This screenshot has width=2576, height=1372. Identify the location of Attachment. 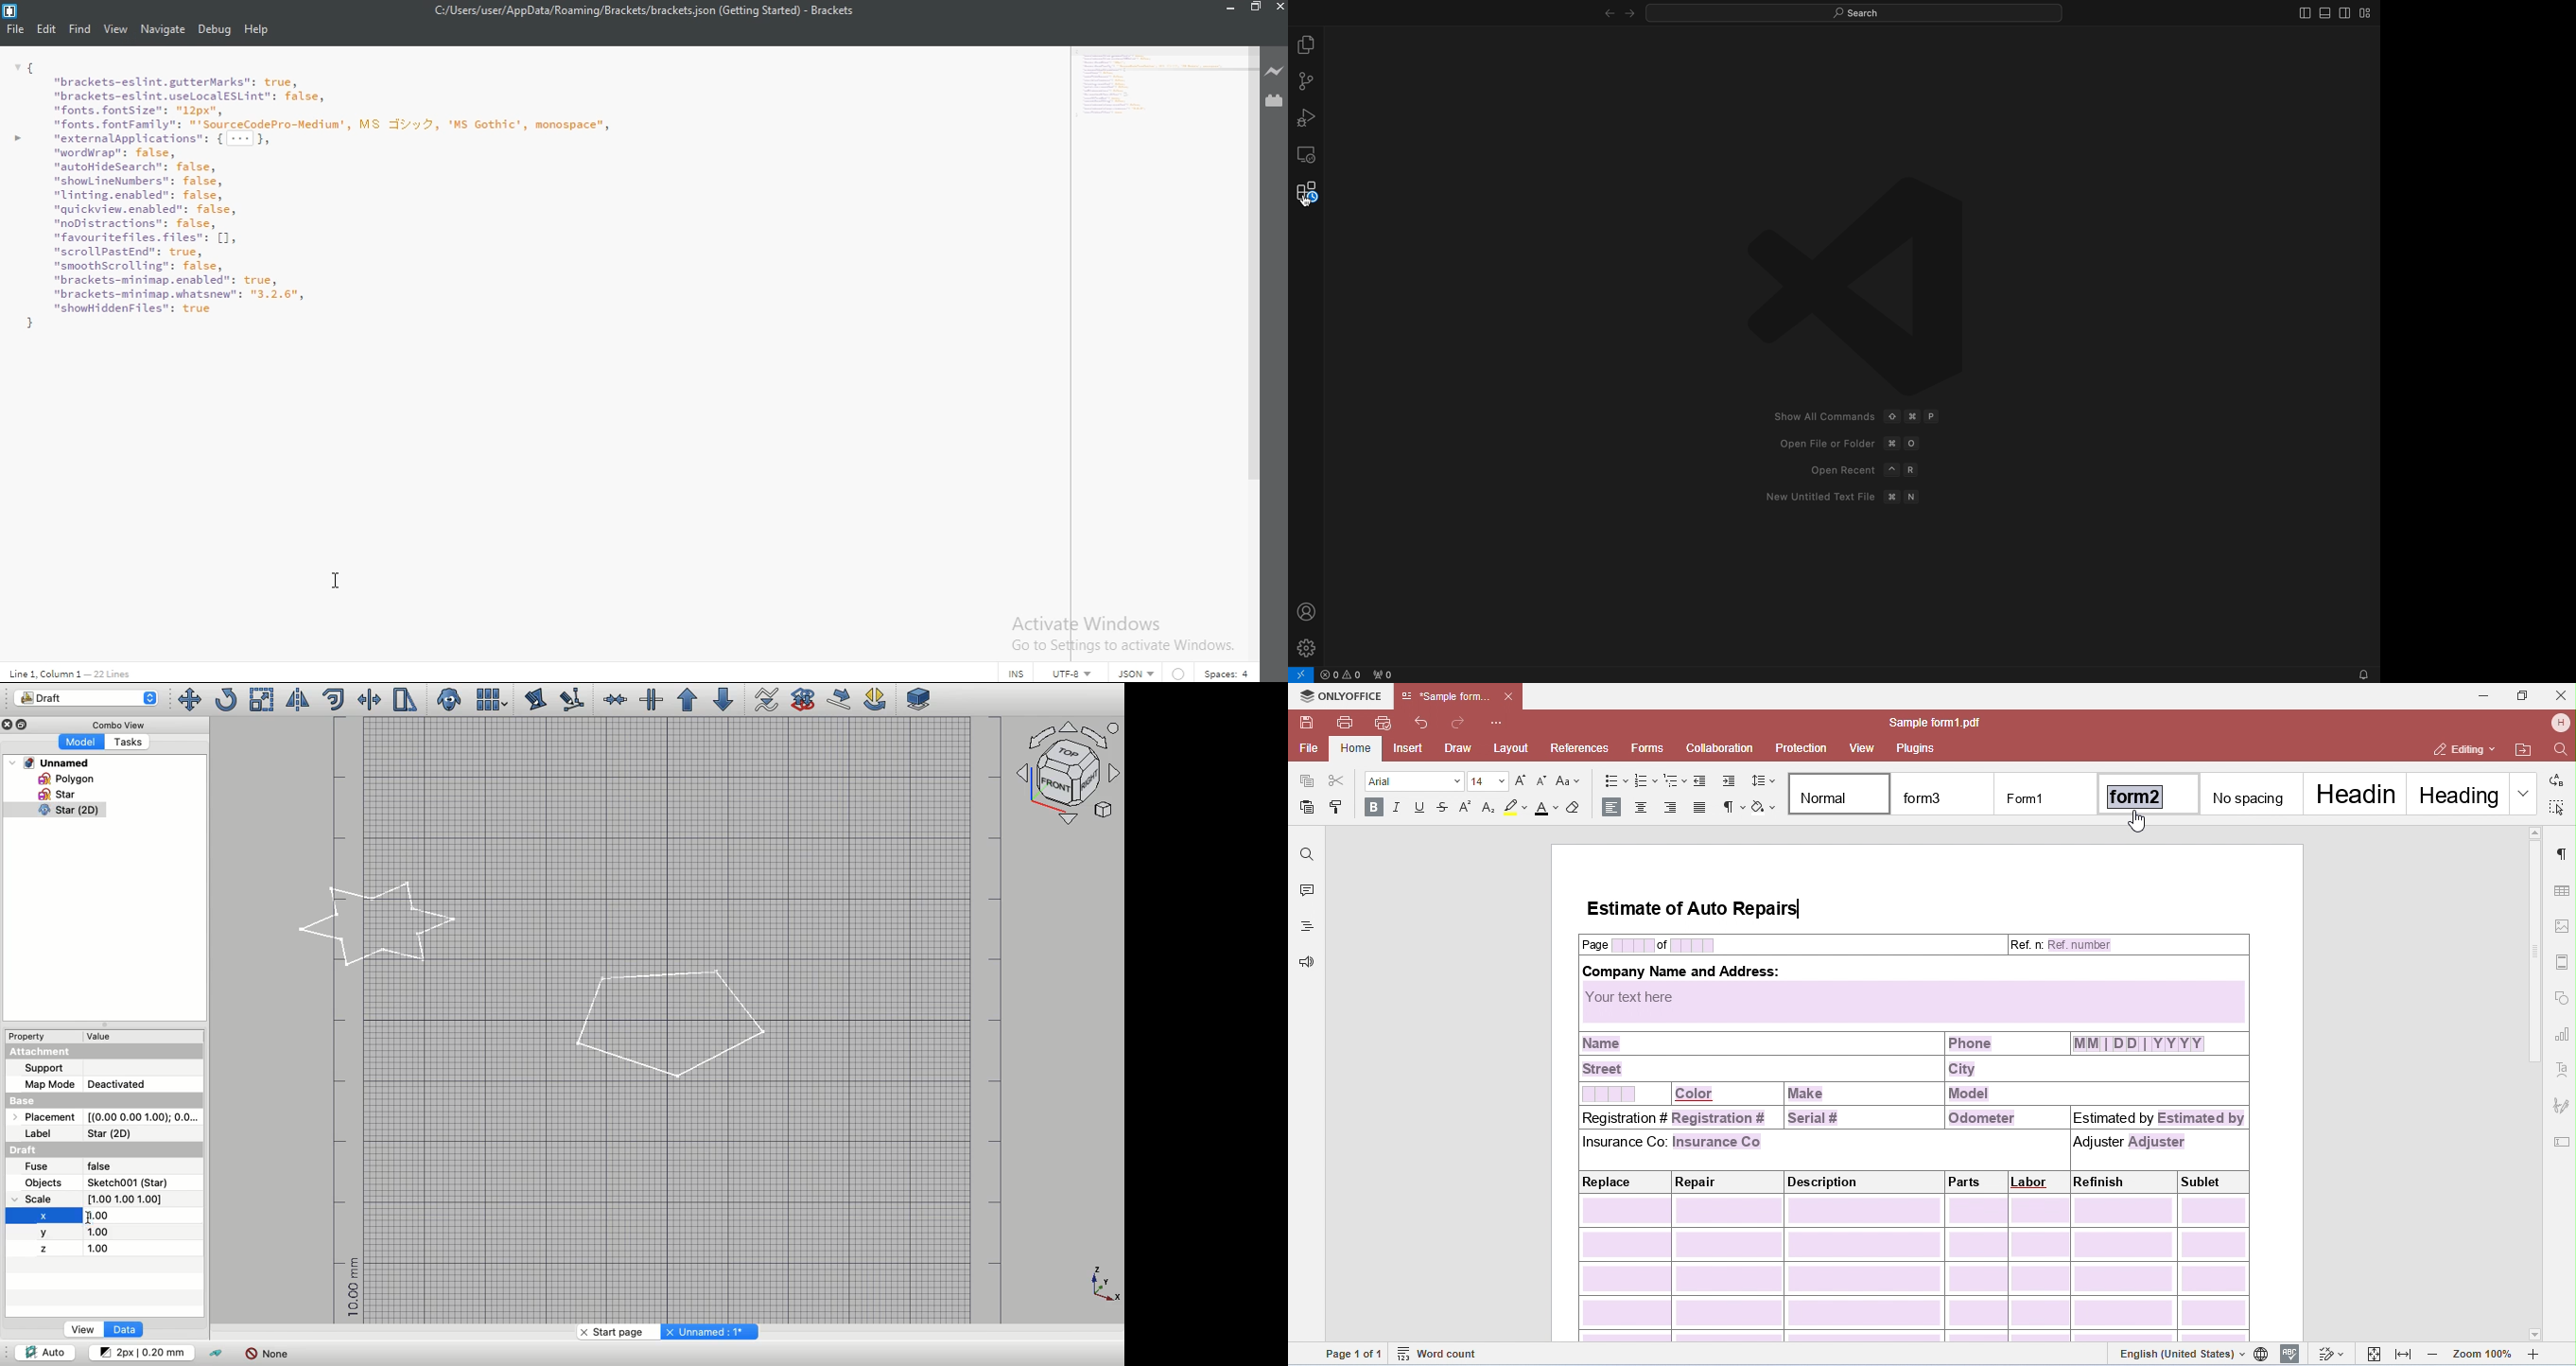
(104, 1051).